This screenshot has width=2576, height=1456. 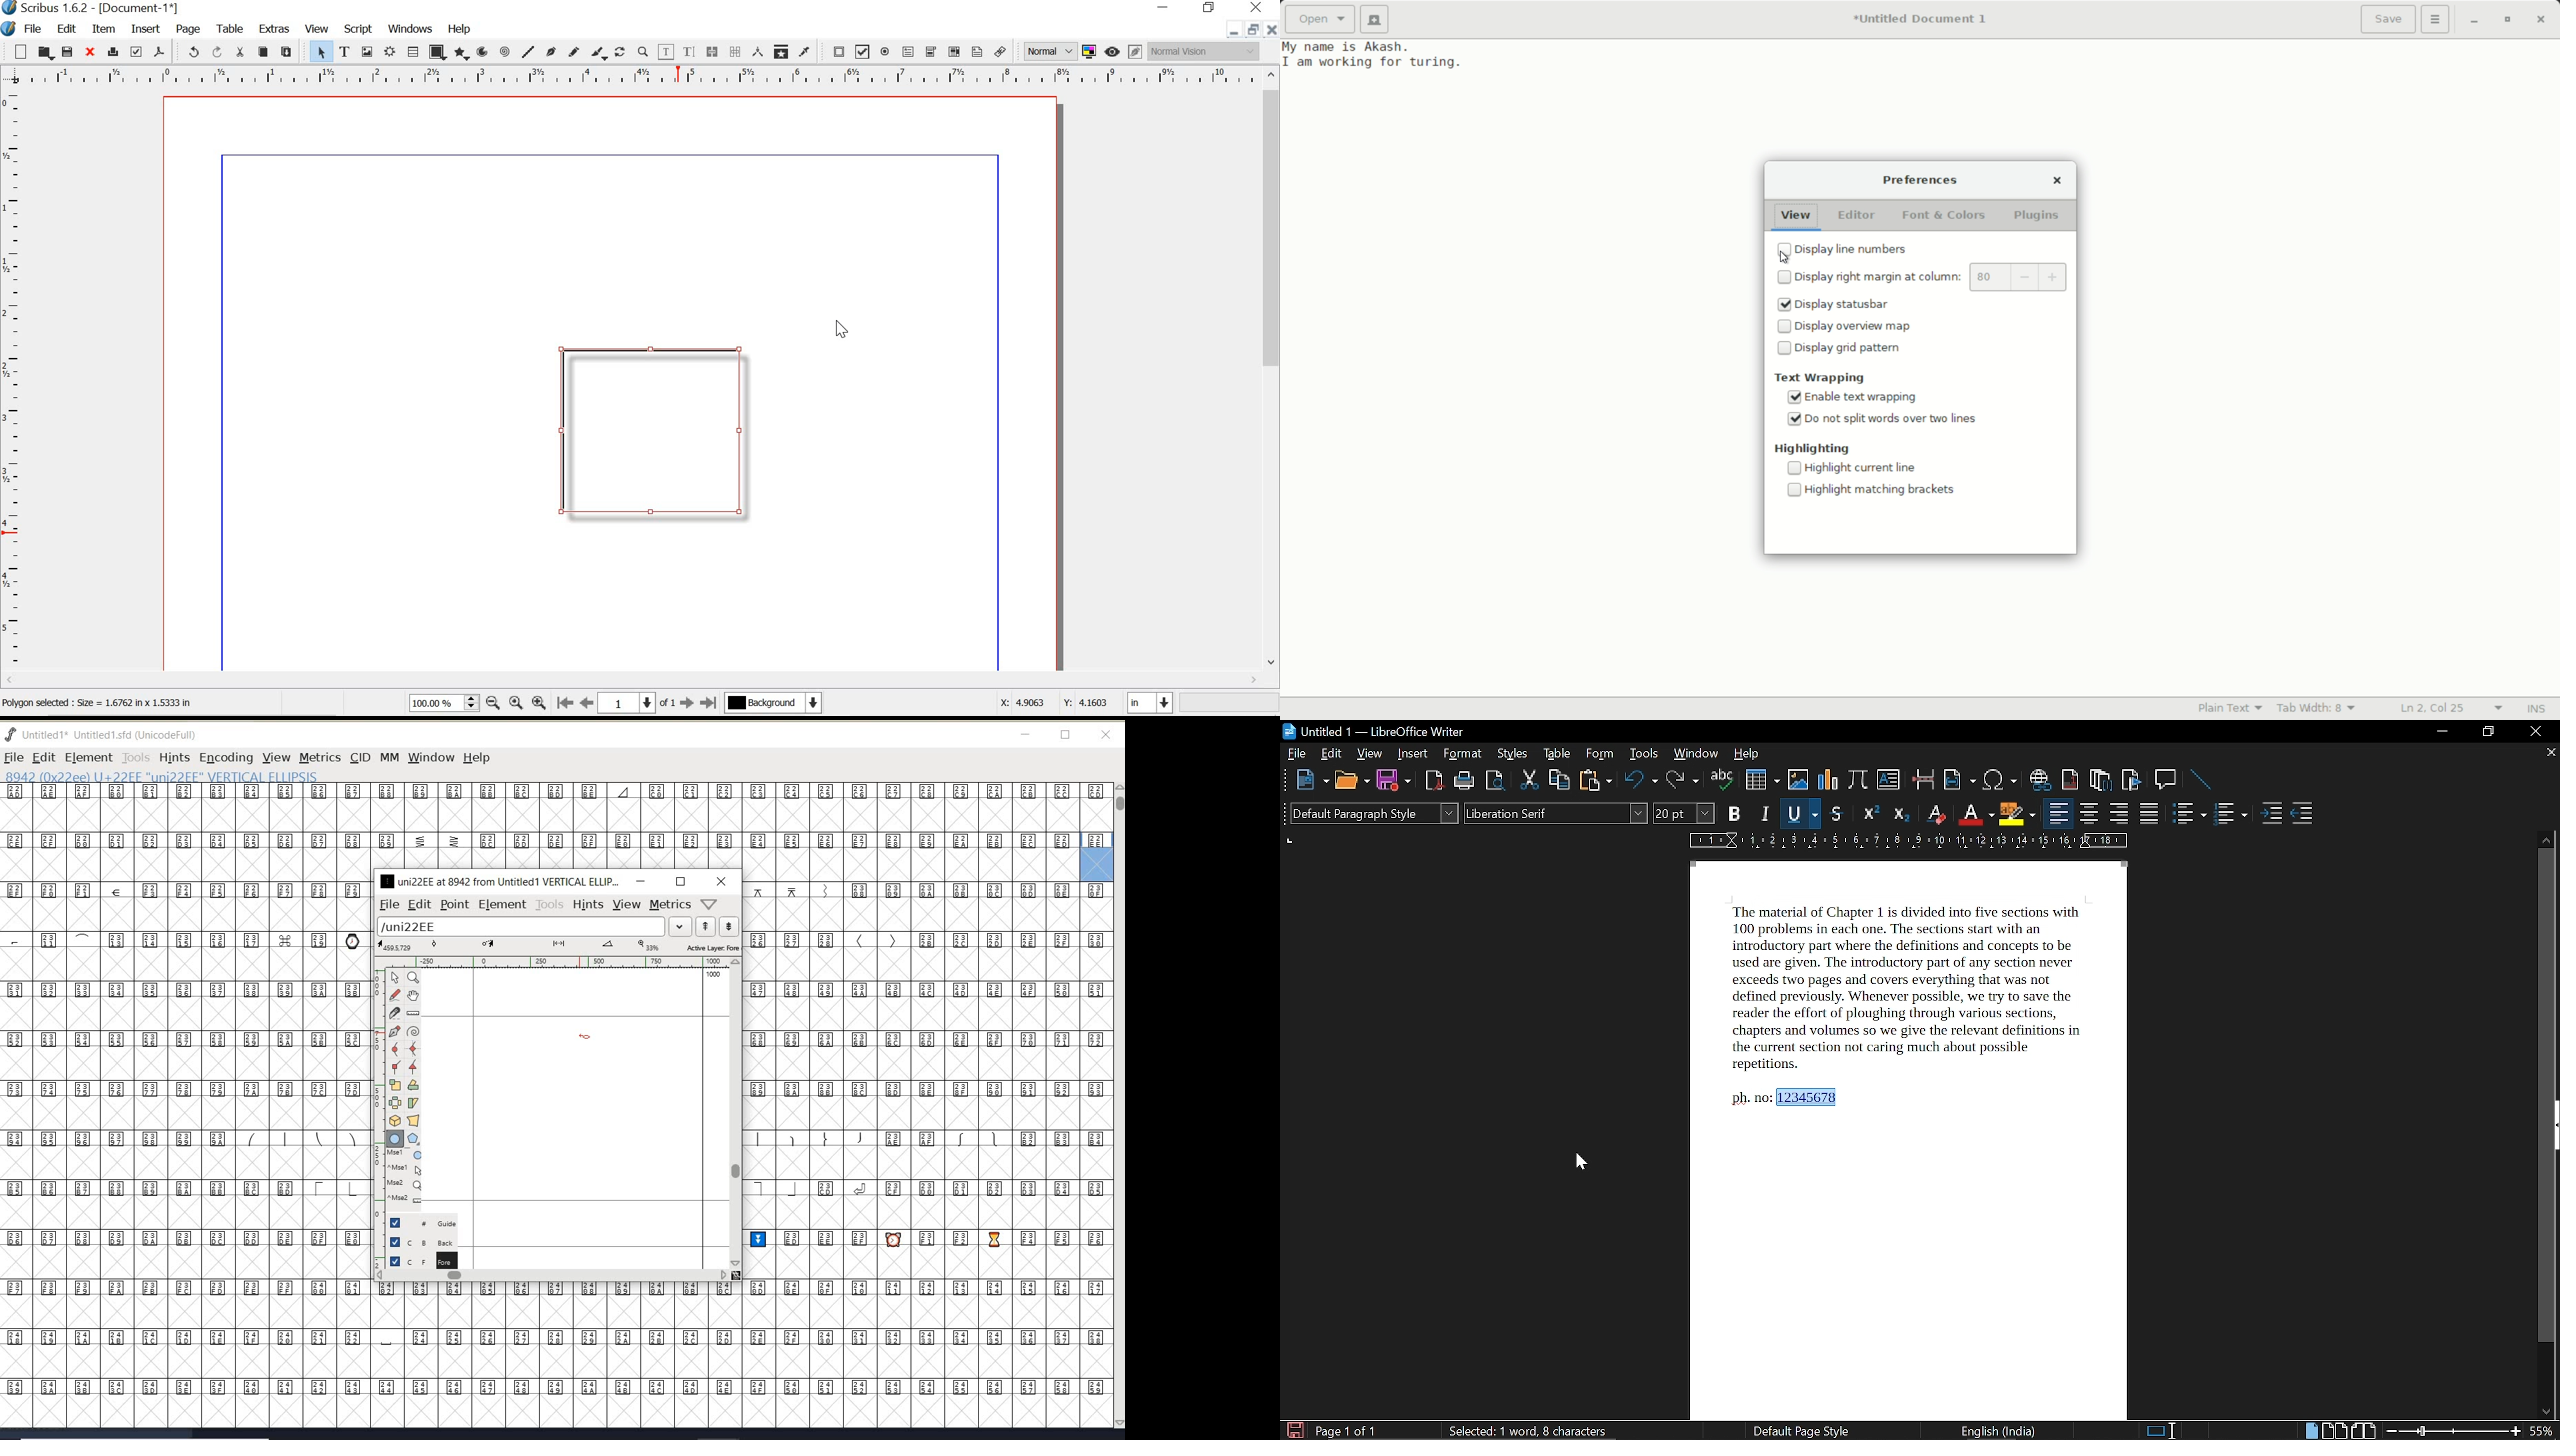 I want to click on PAGE, so click(x=189, y=29).